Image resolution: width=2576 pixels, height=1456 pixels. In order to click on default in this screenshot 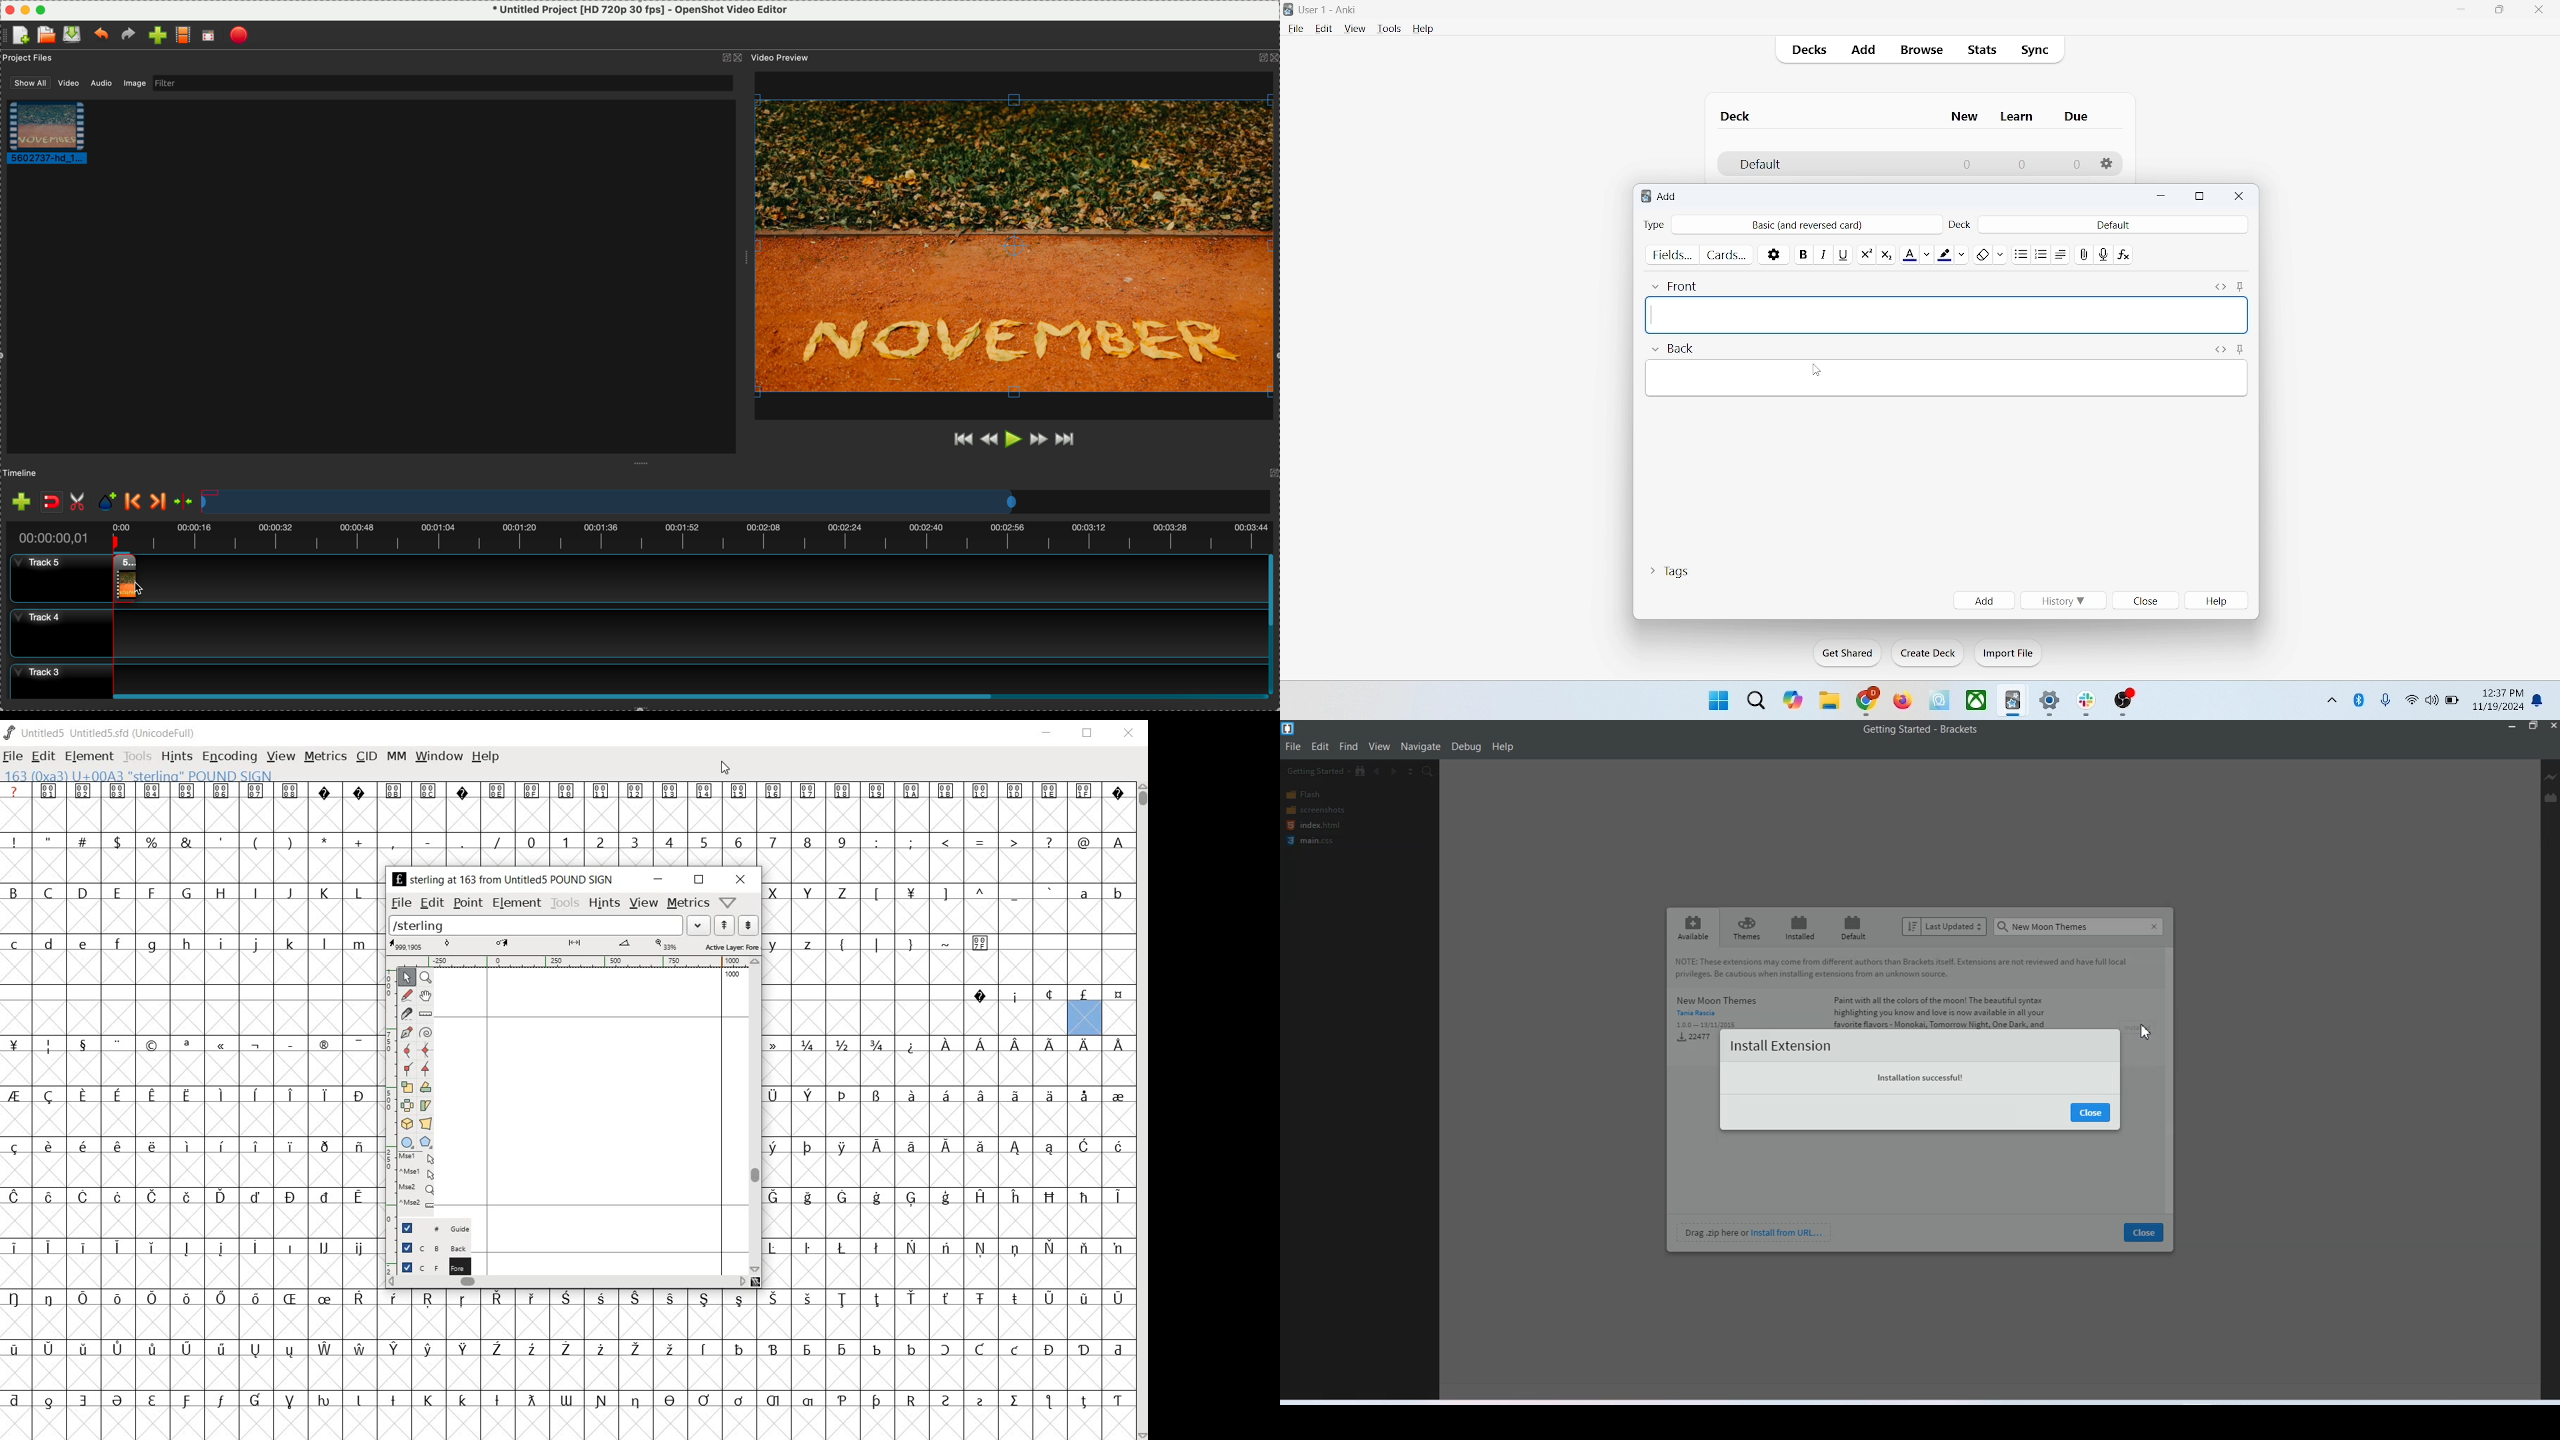, I will do `click(1759, 165)`.